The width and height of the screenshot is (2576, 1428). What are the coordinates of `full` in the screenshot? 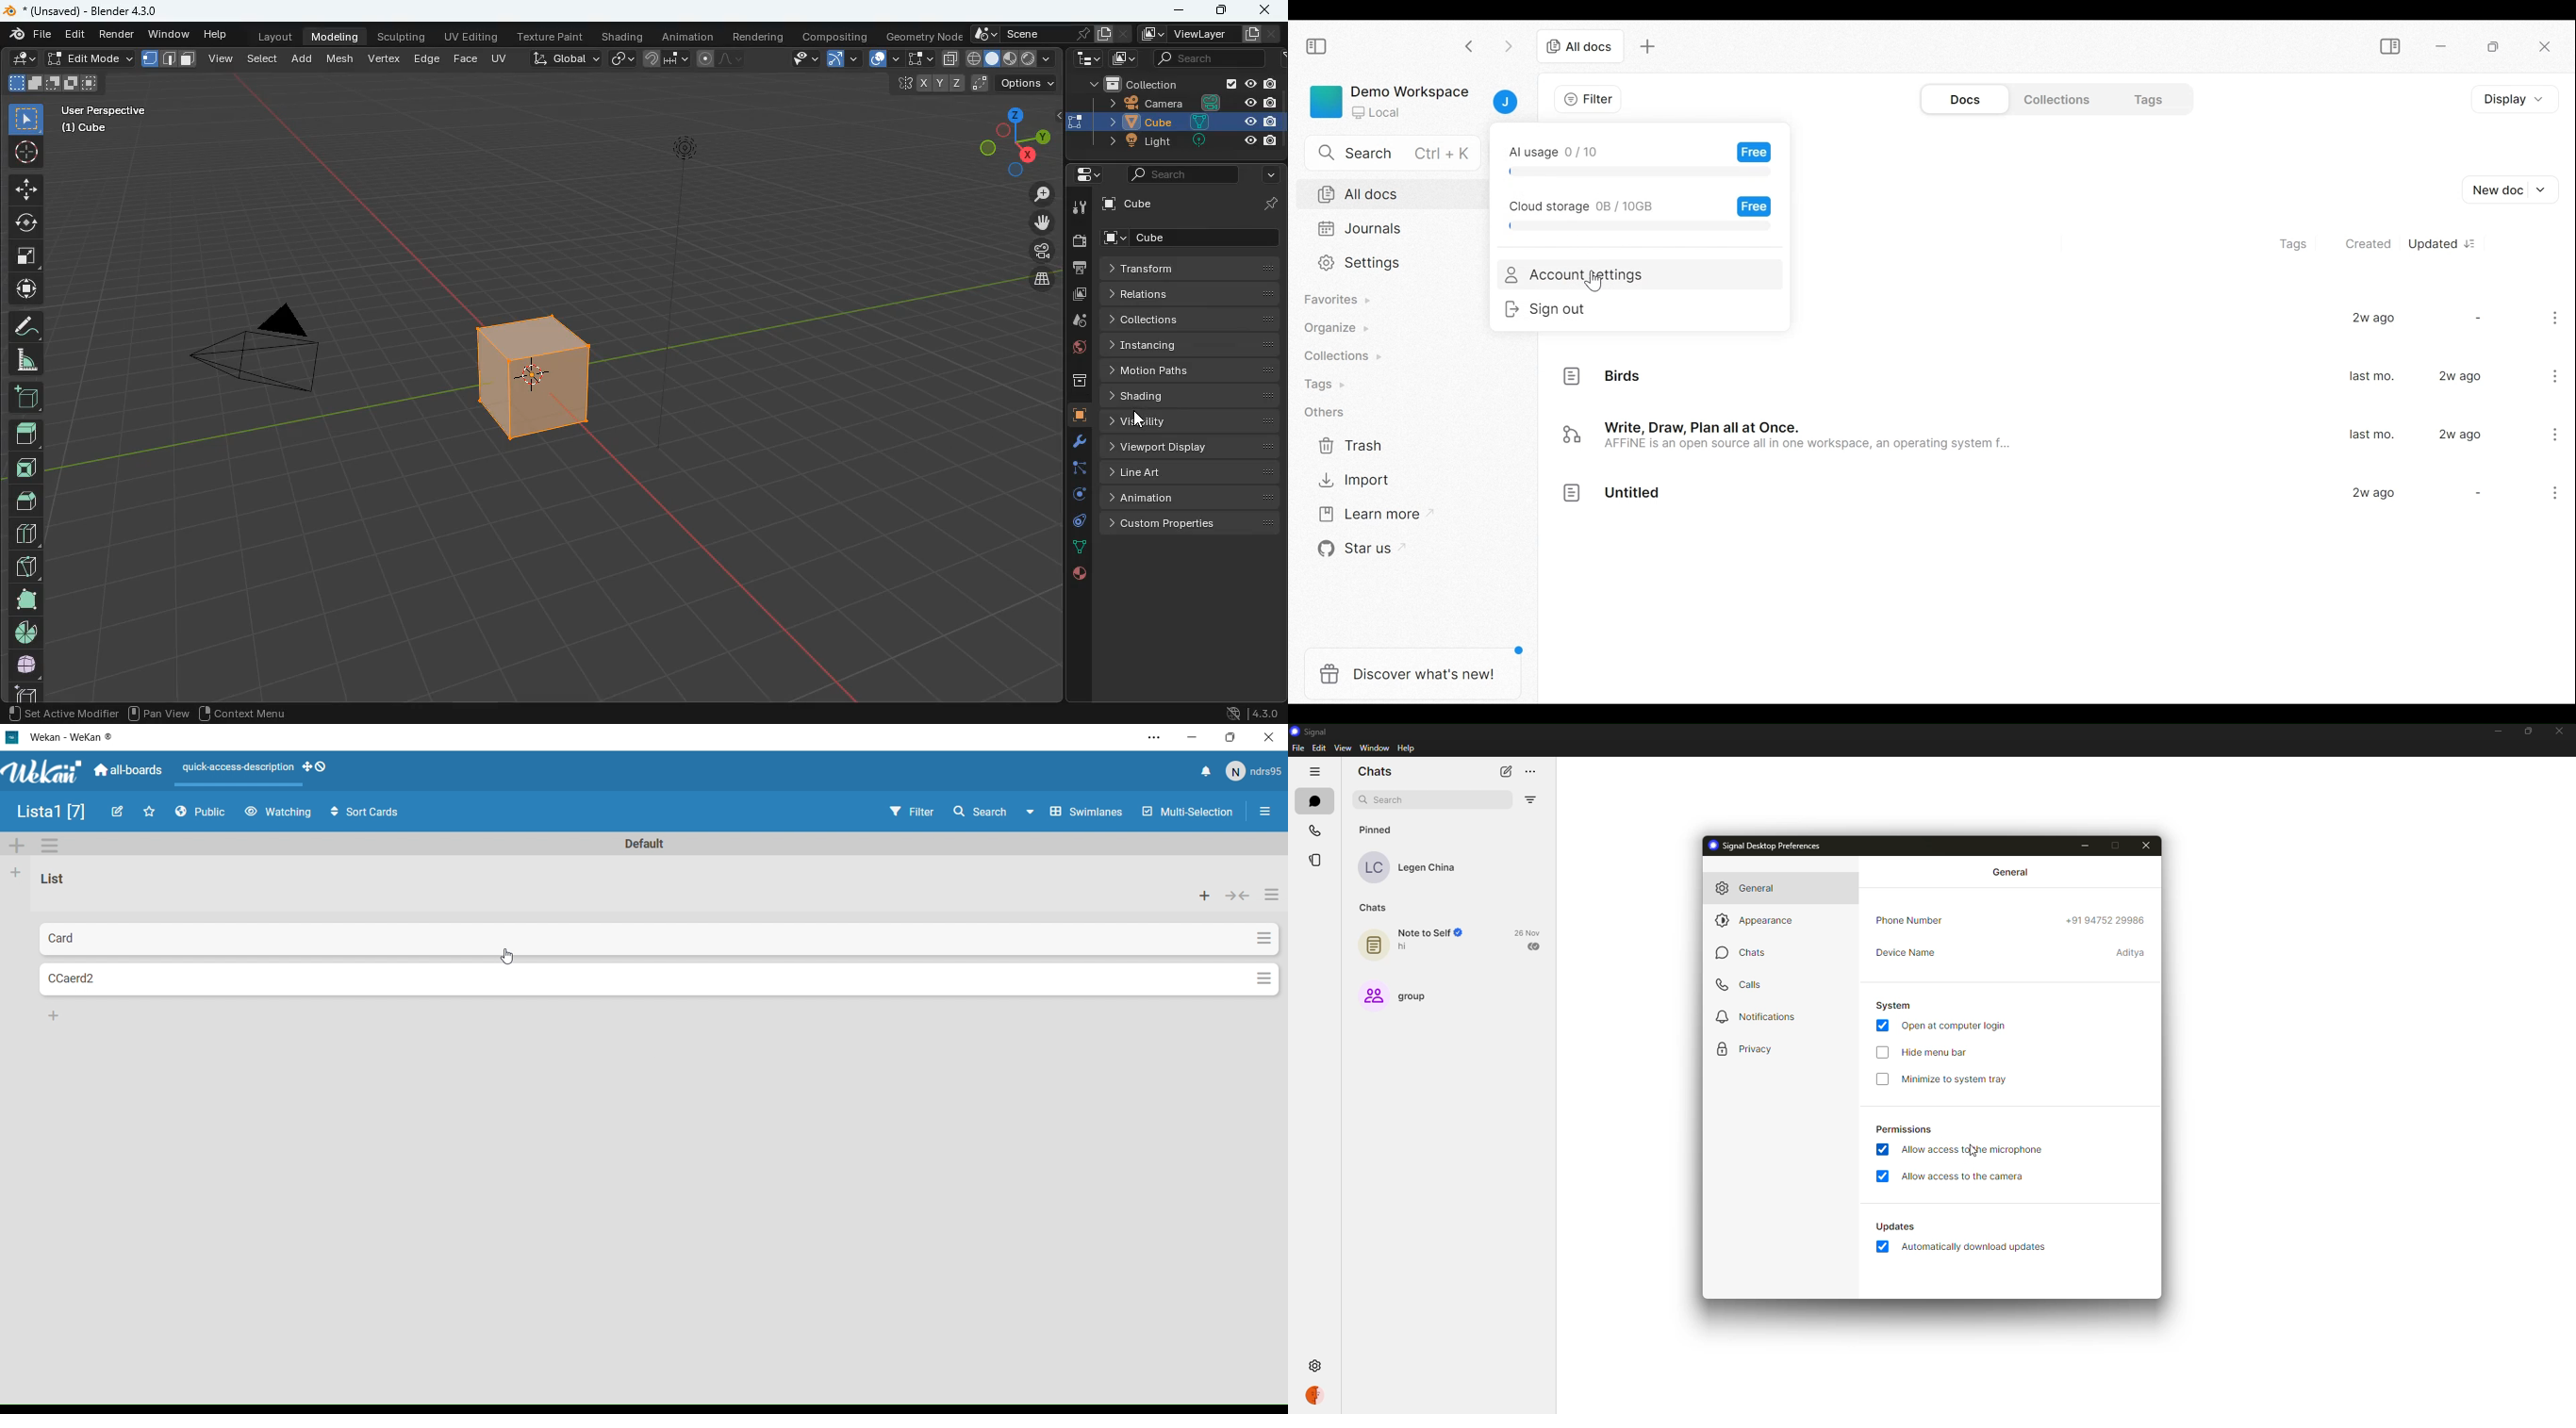 It's located at (25, 600).